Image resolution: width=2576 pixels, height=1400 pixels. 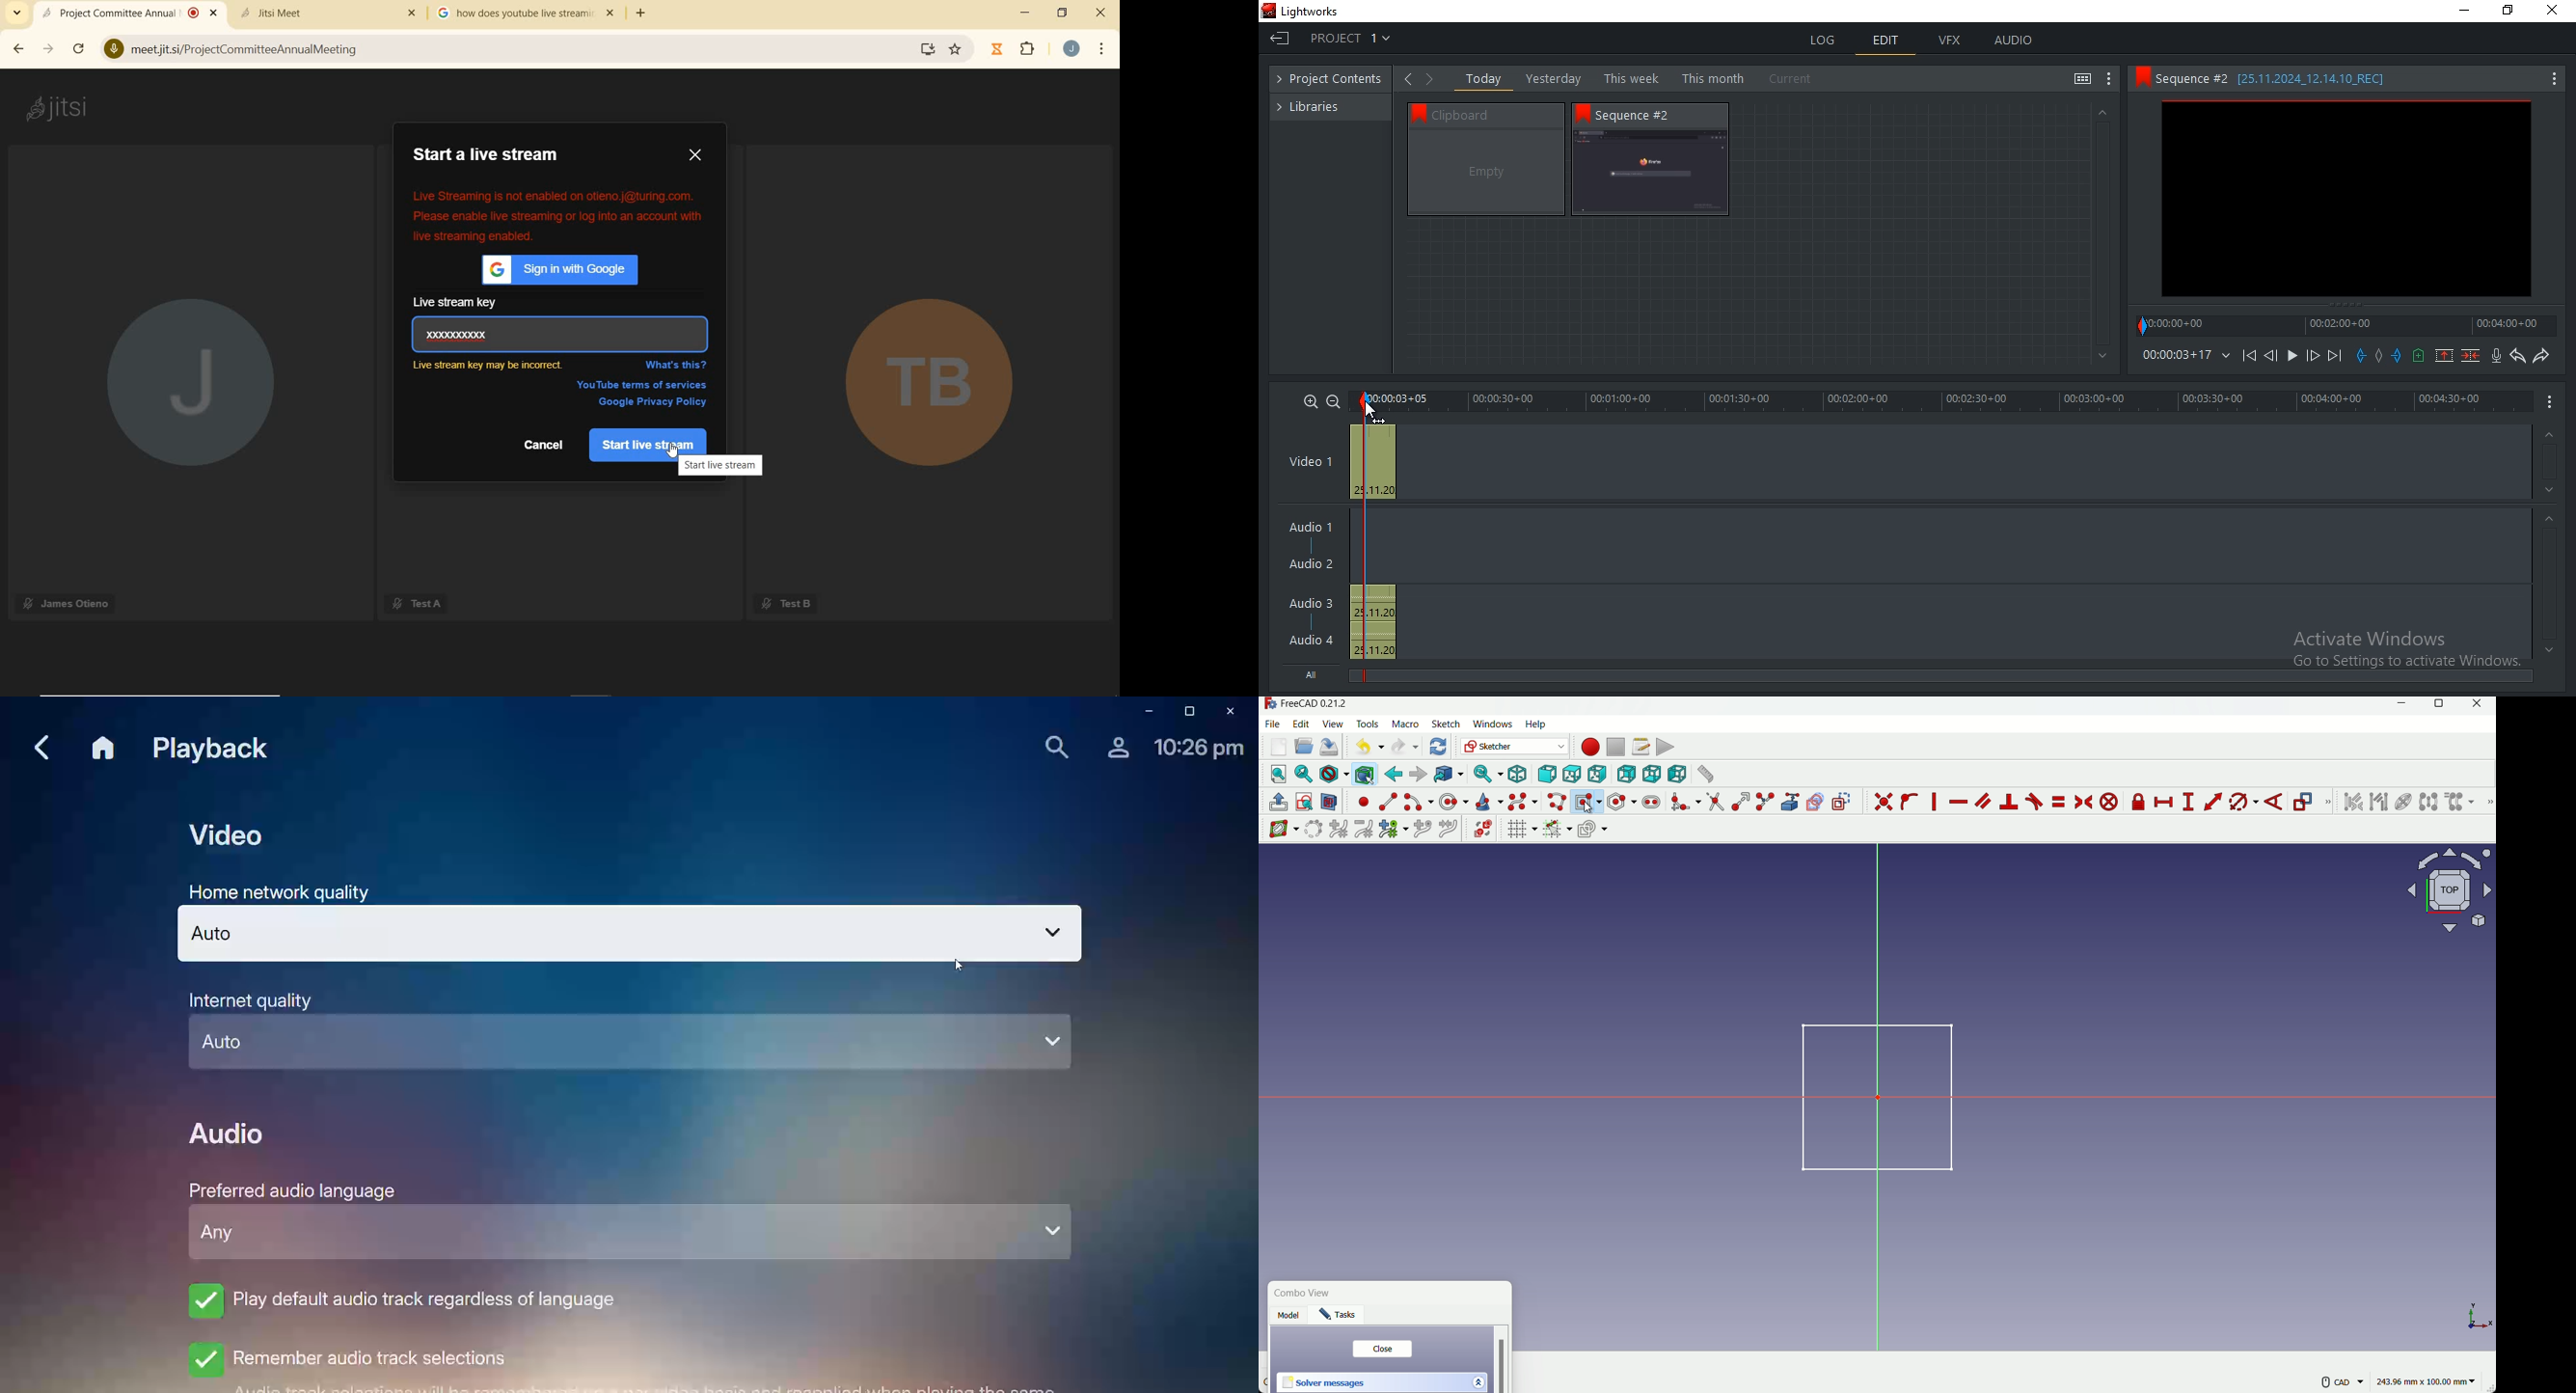 What do you see at coordinates (2035, 802) in the screenshot?
I see `constraint tangent` at bounding box center [2035, 802].